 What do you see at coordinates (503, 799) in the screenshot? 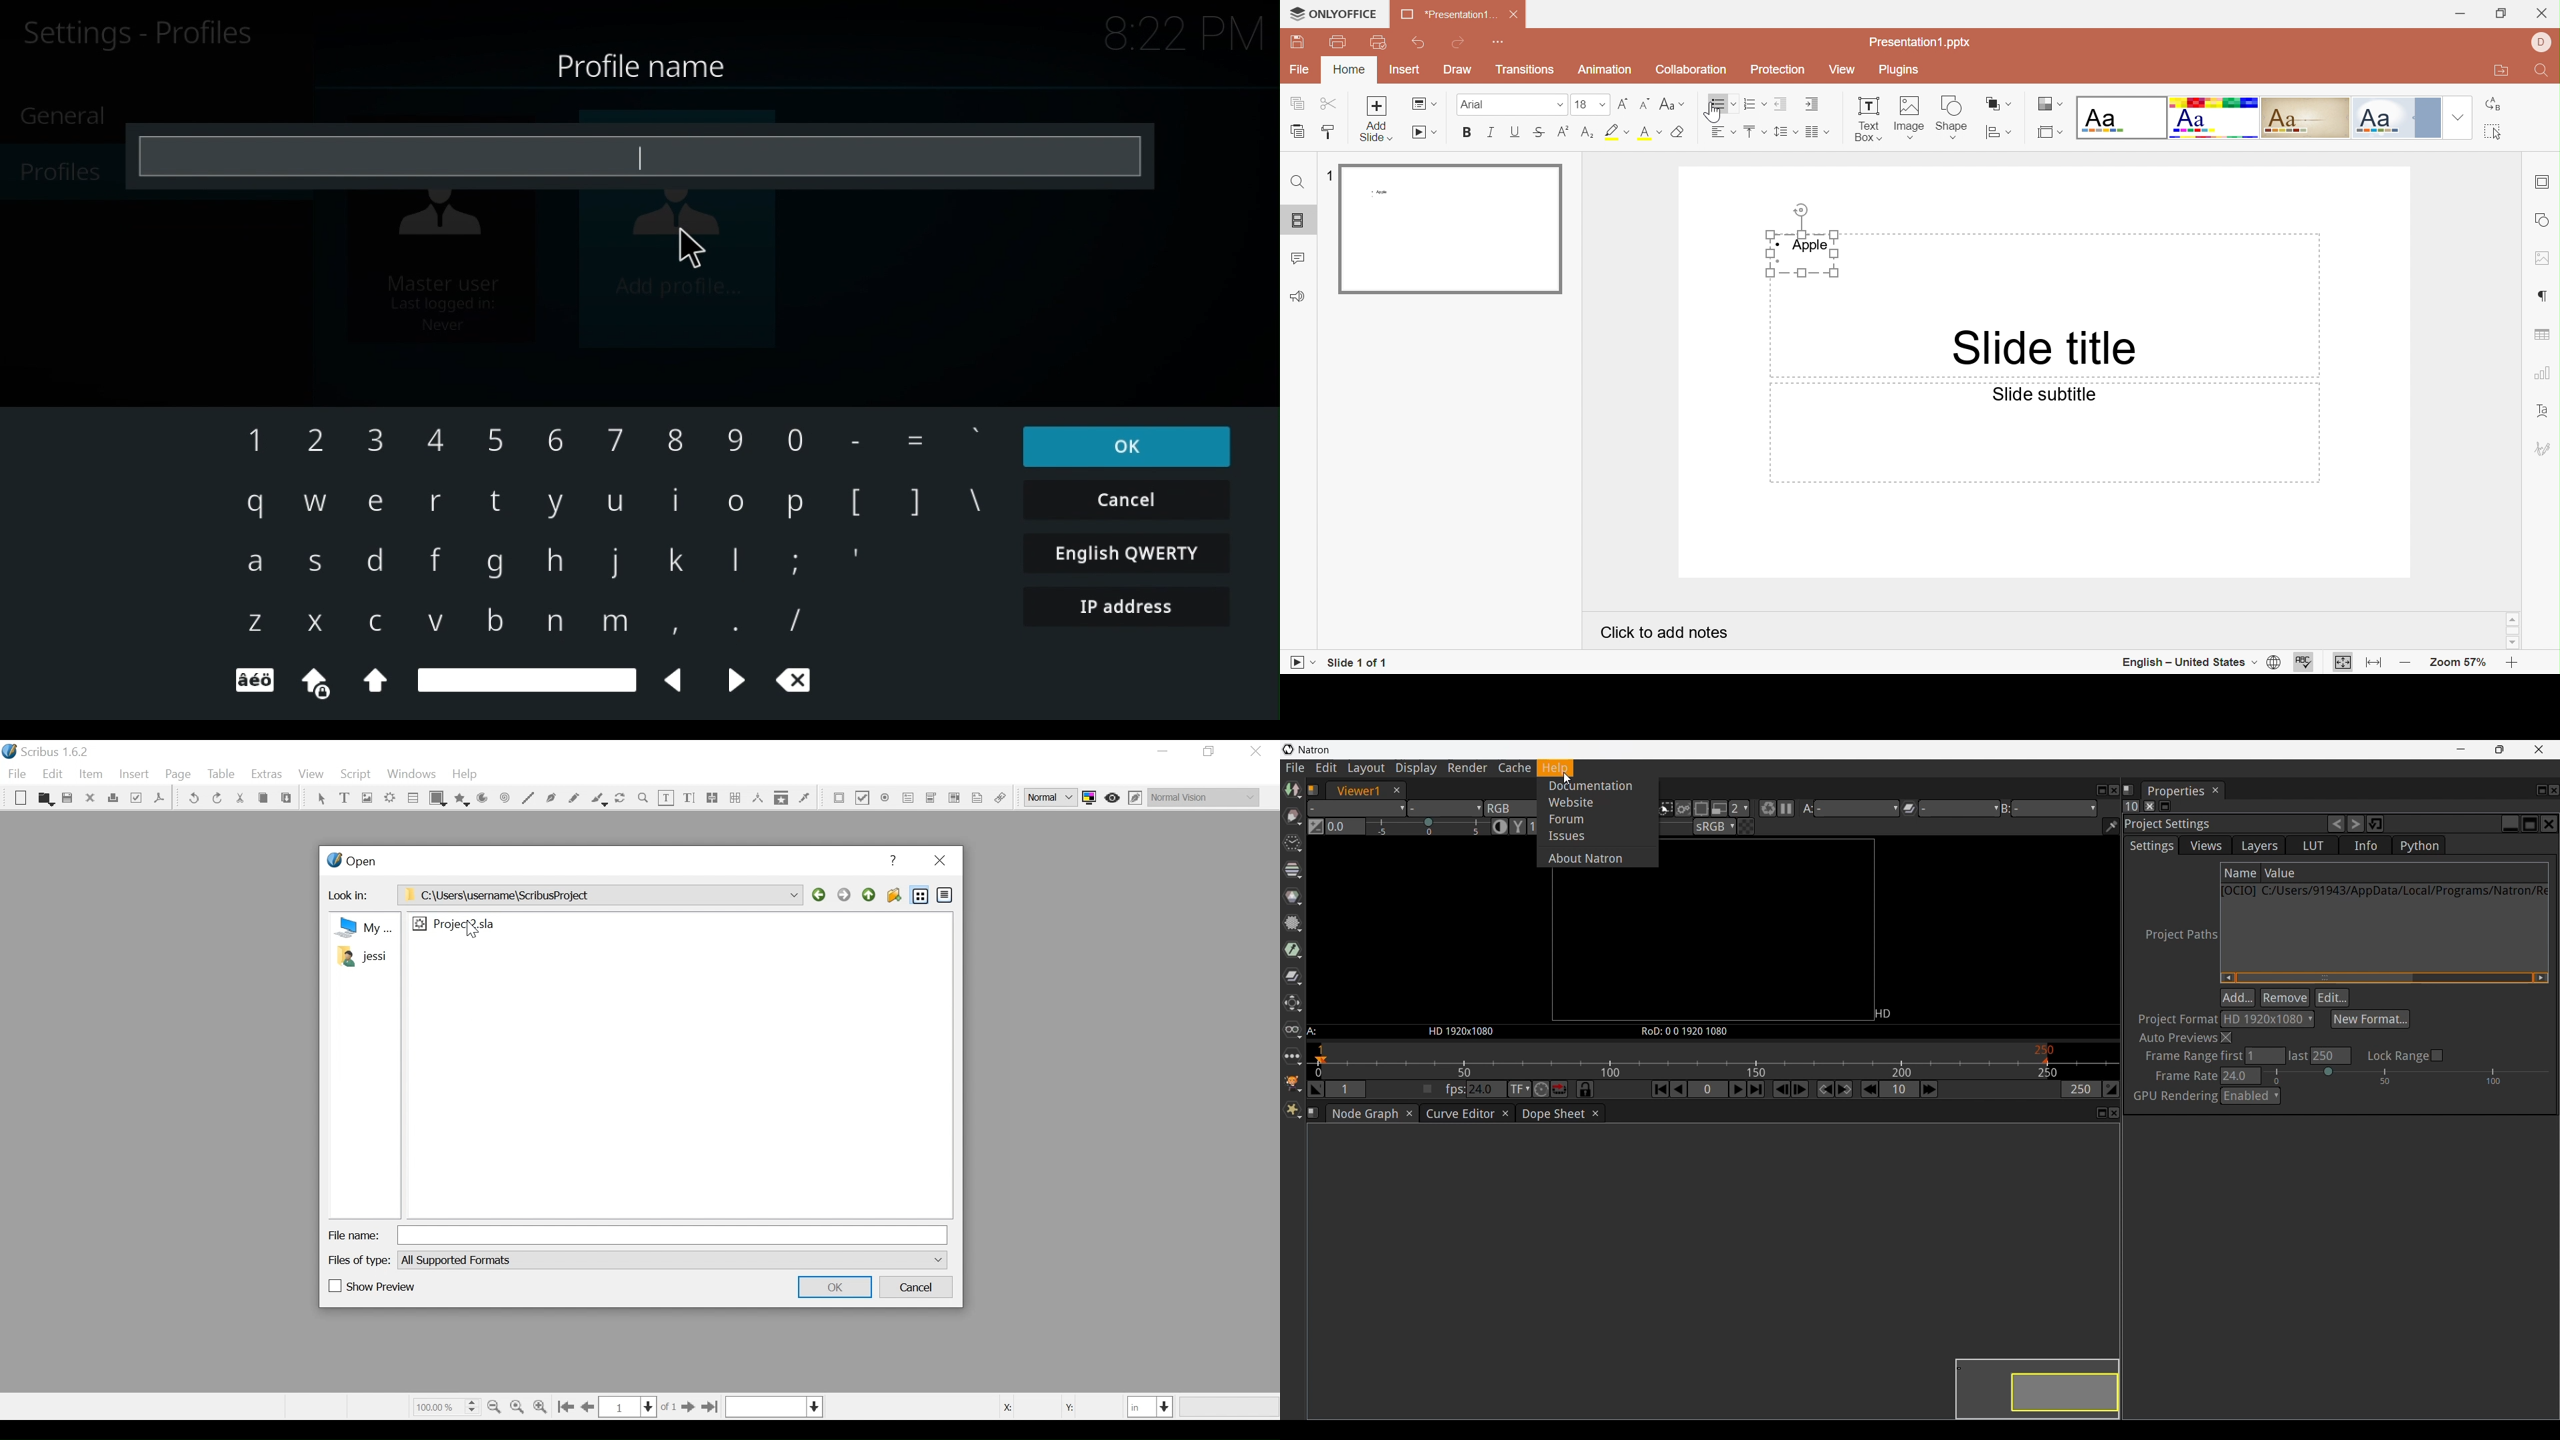
I see `Spiral ` at bounding box center [503, 799].